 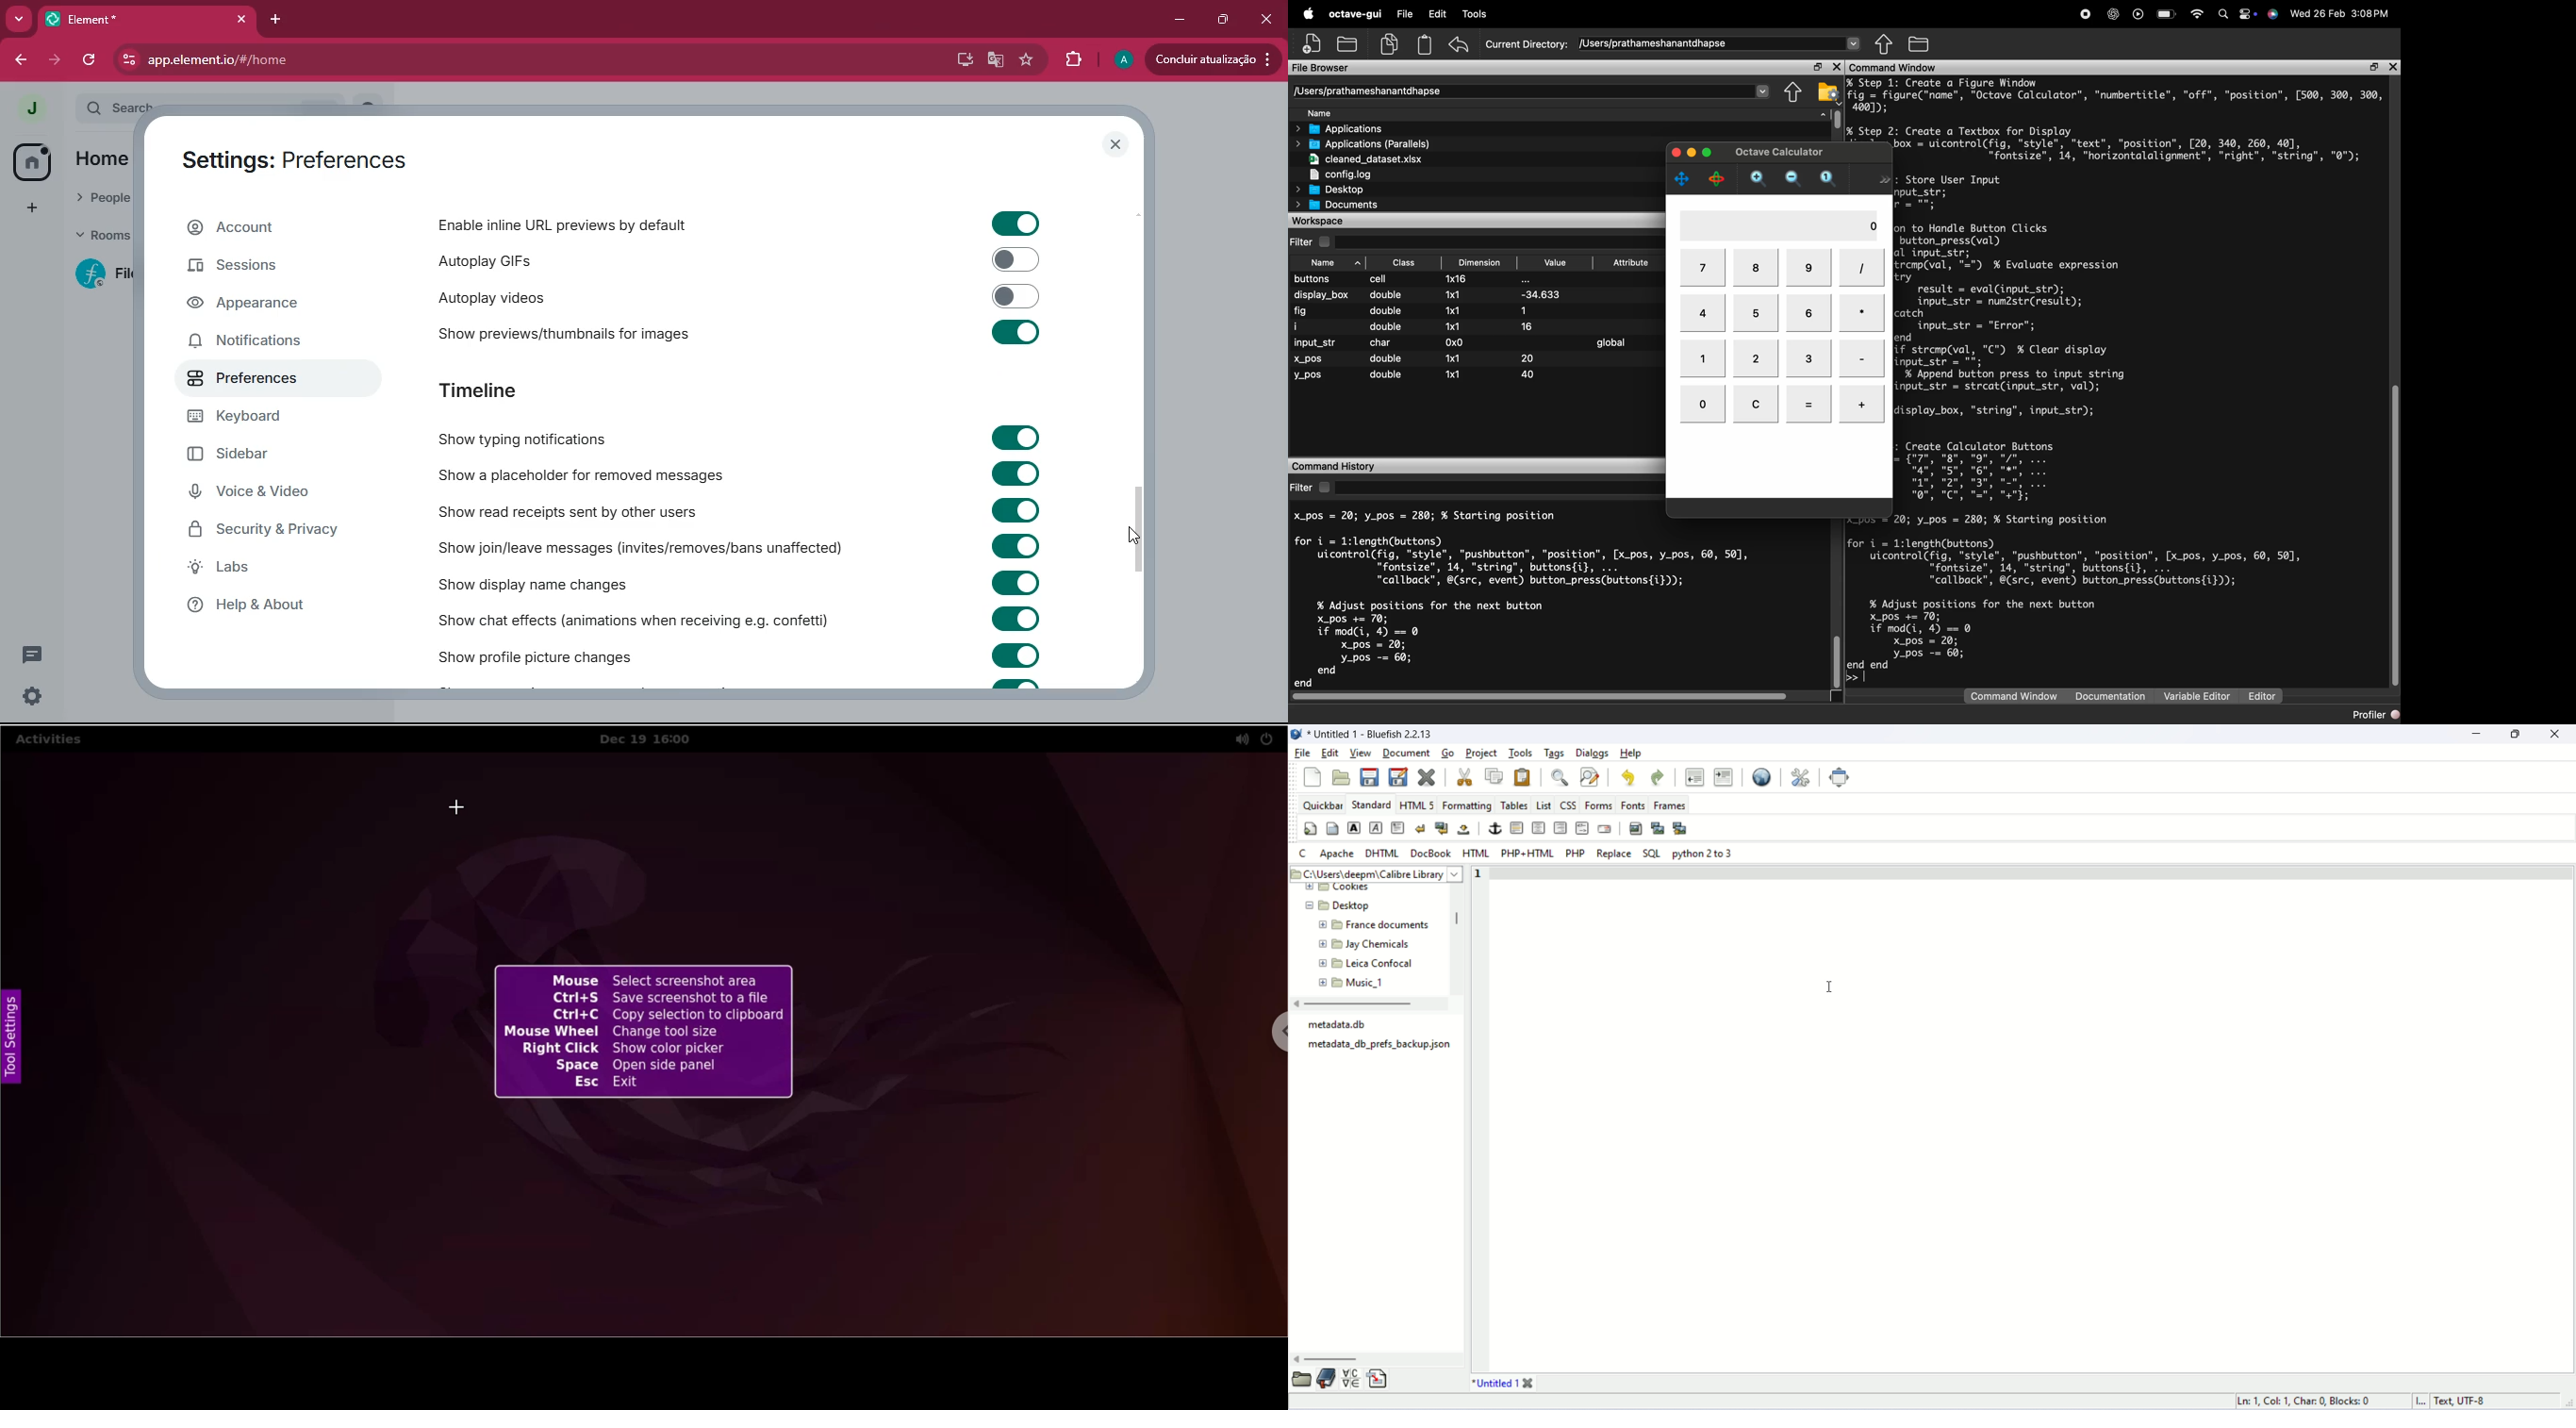 I want to click on double, so click(x=1387, y=358).